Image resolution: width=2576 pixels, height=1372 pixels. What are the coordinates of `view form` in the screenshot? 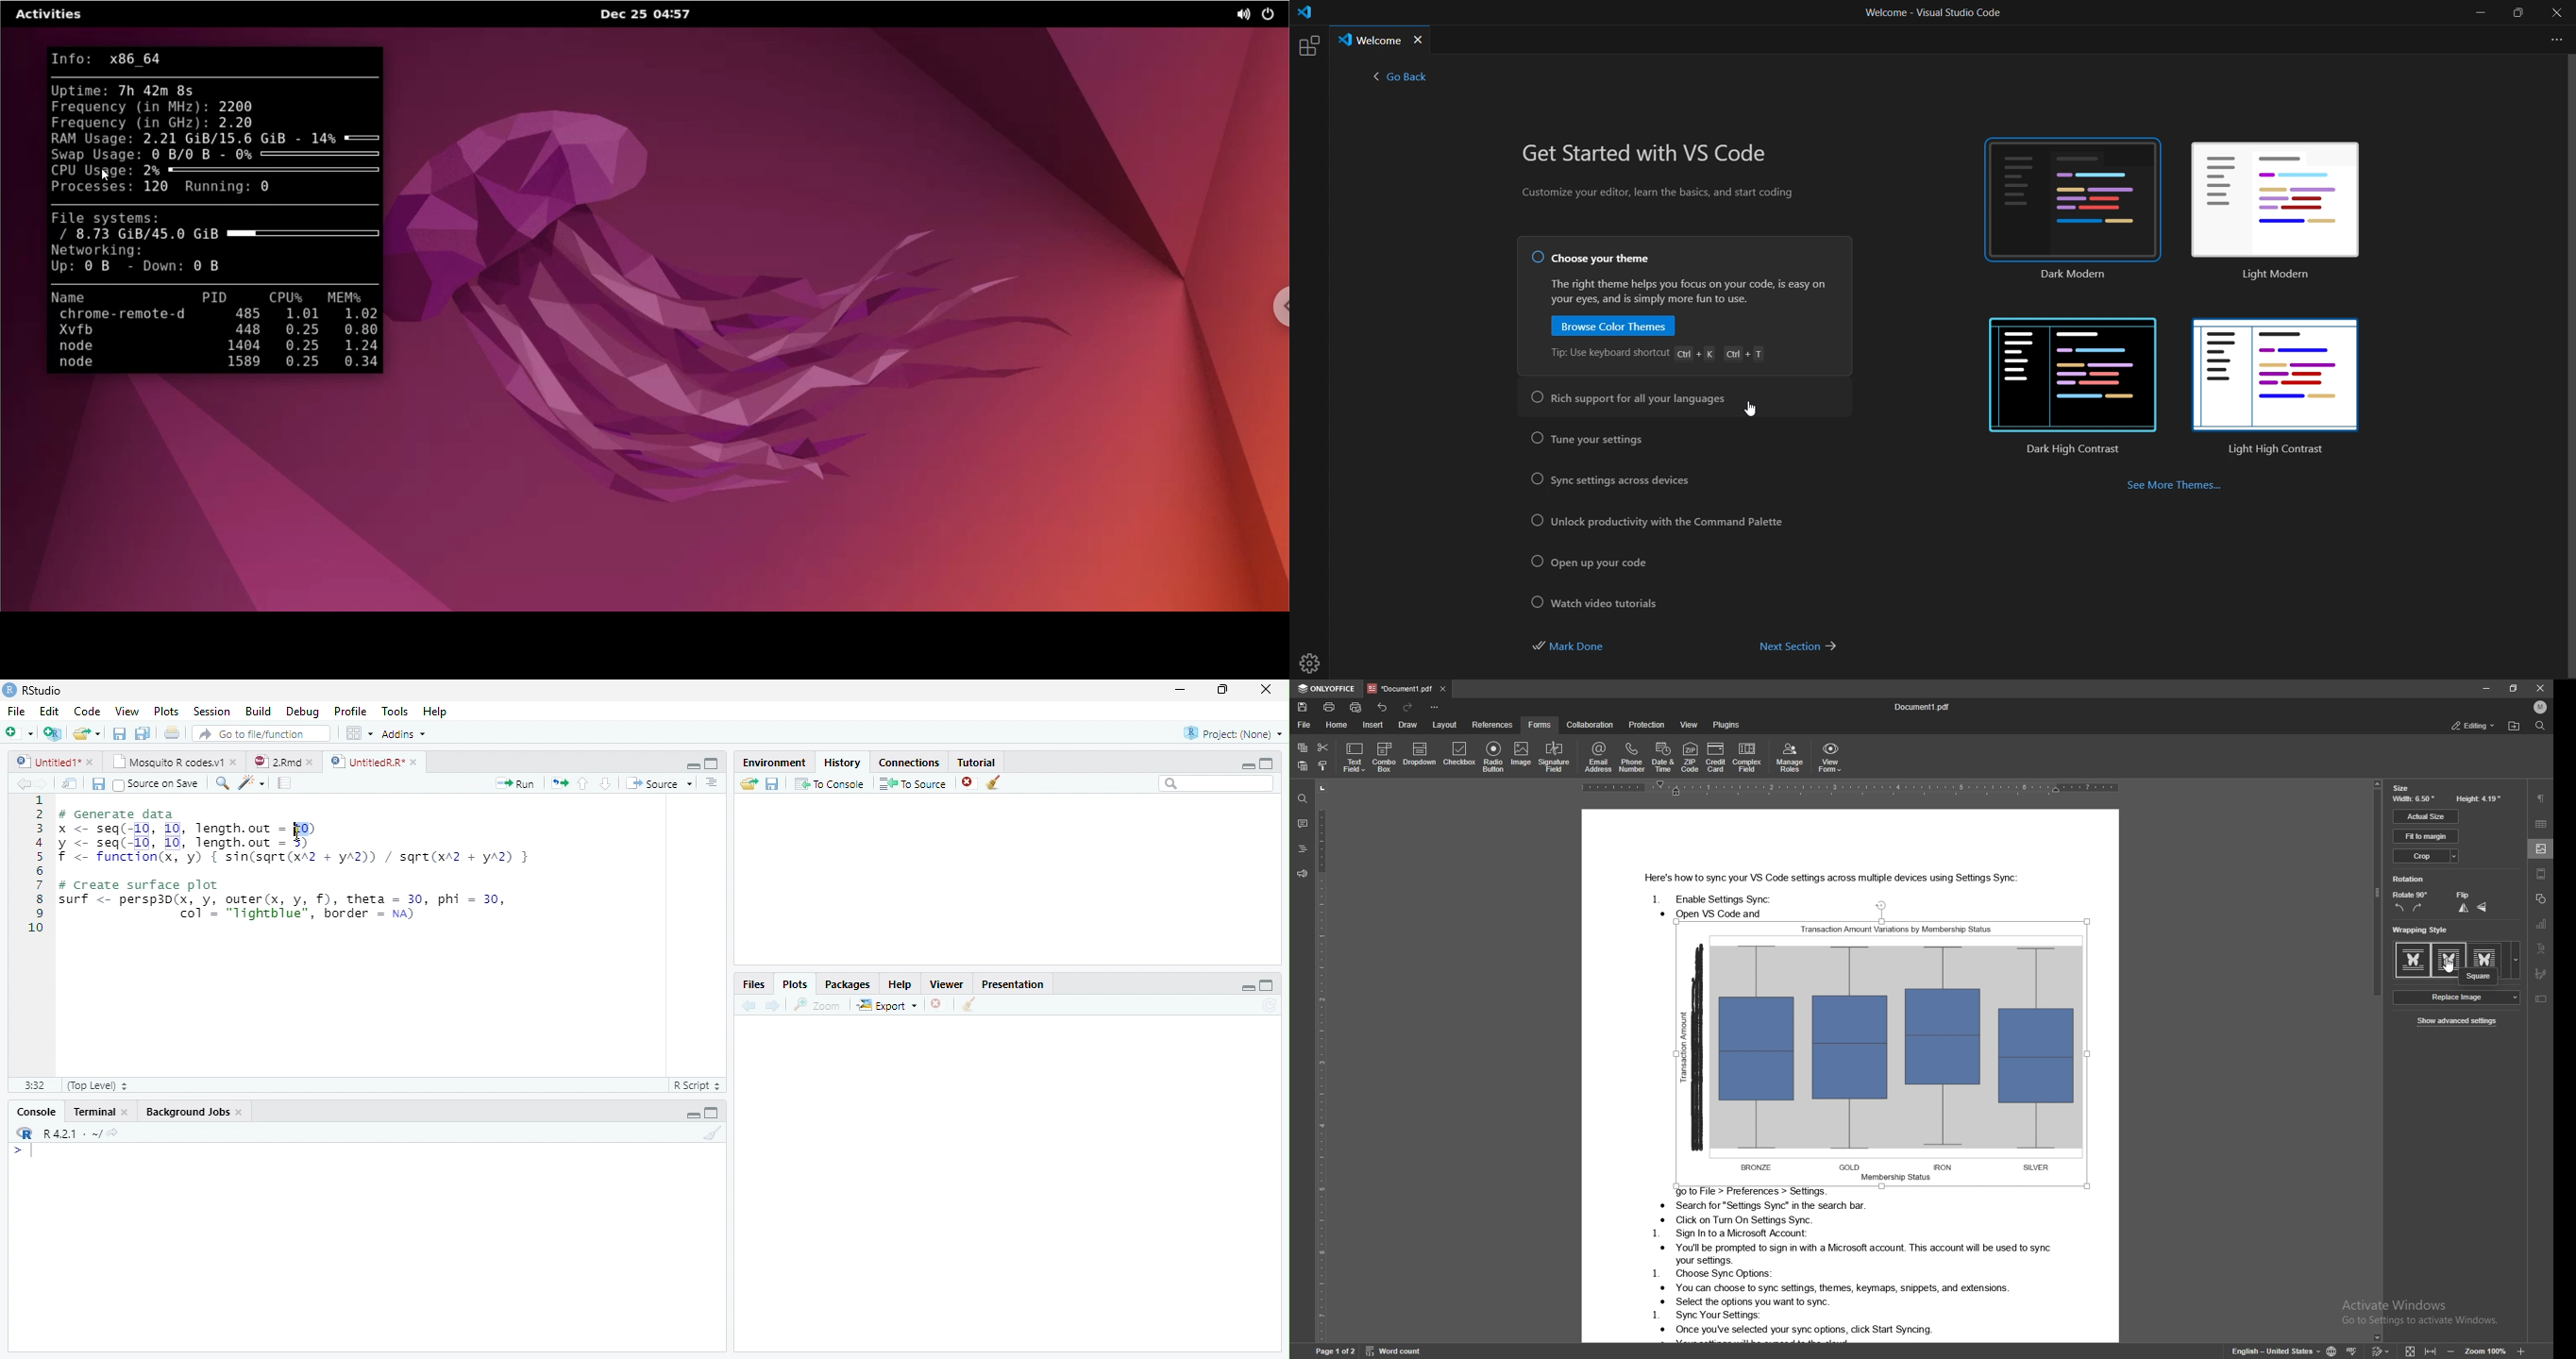 It's located at (1831, 757).